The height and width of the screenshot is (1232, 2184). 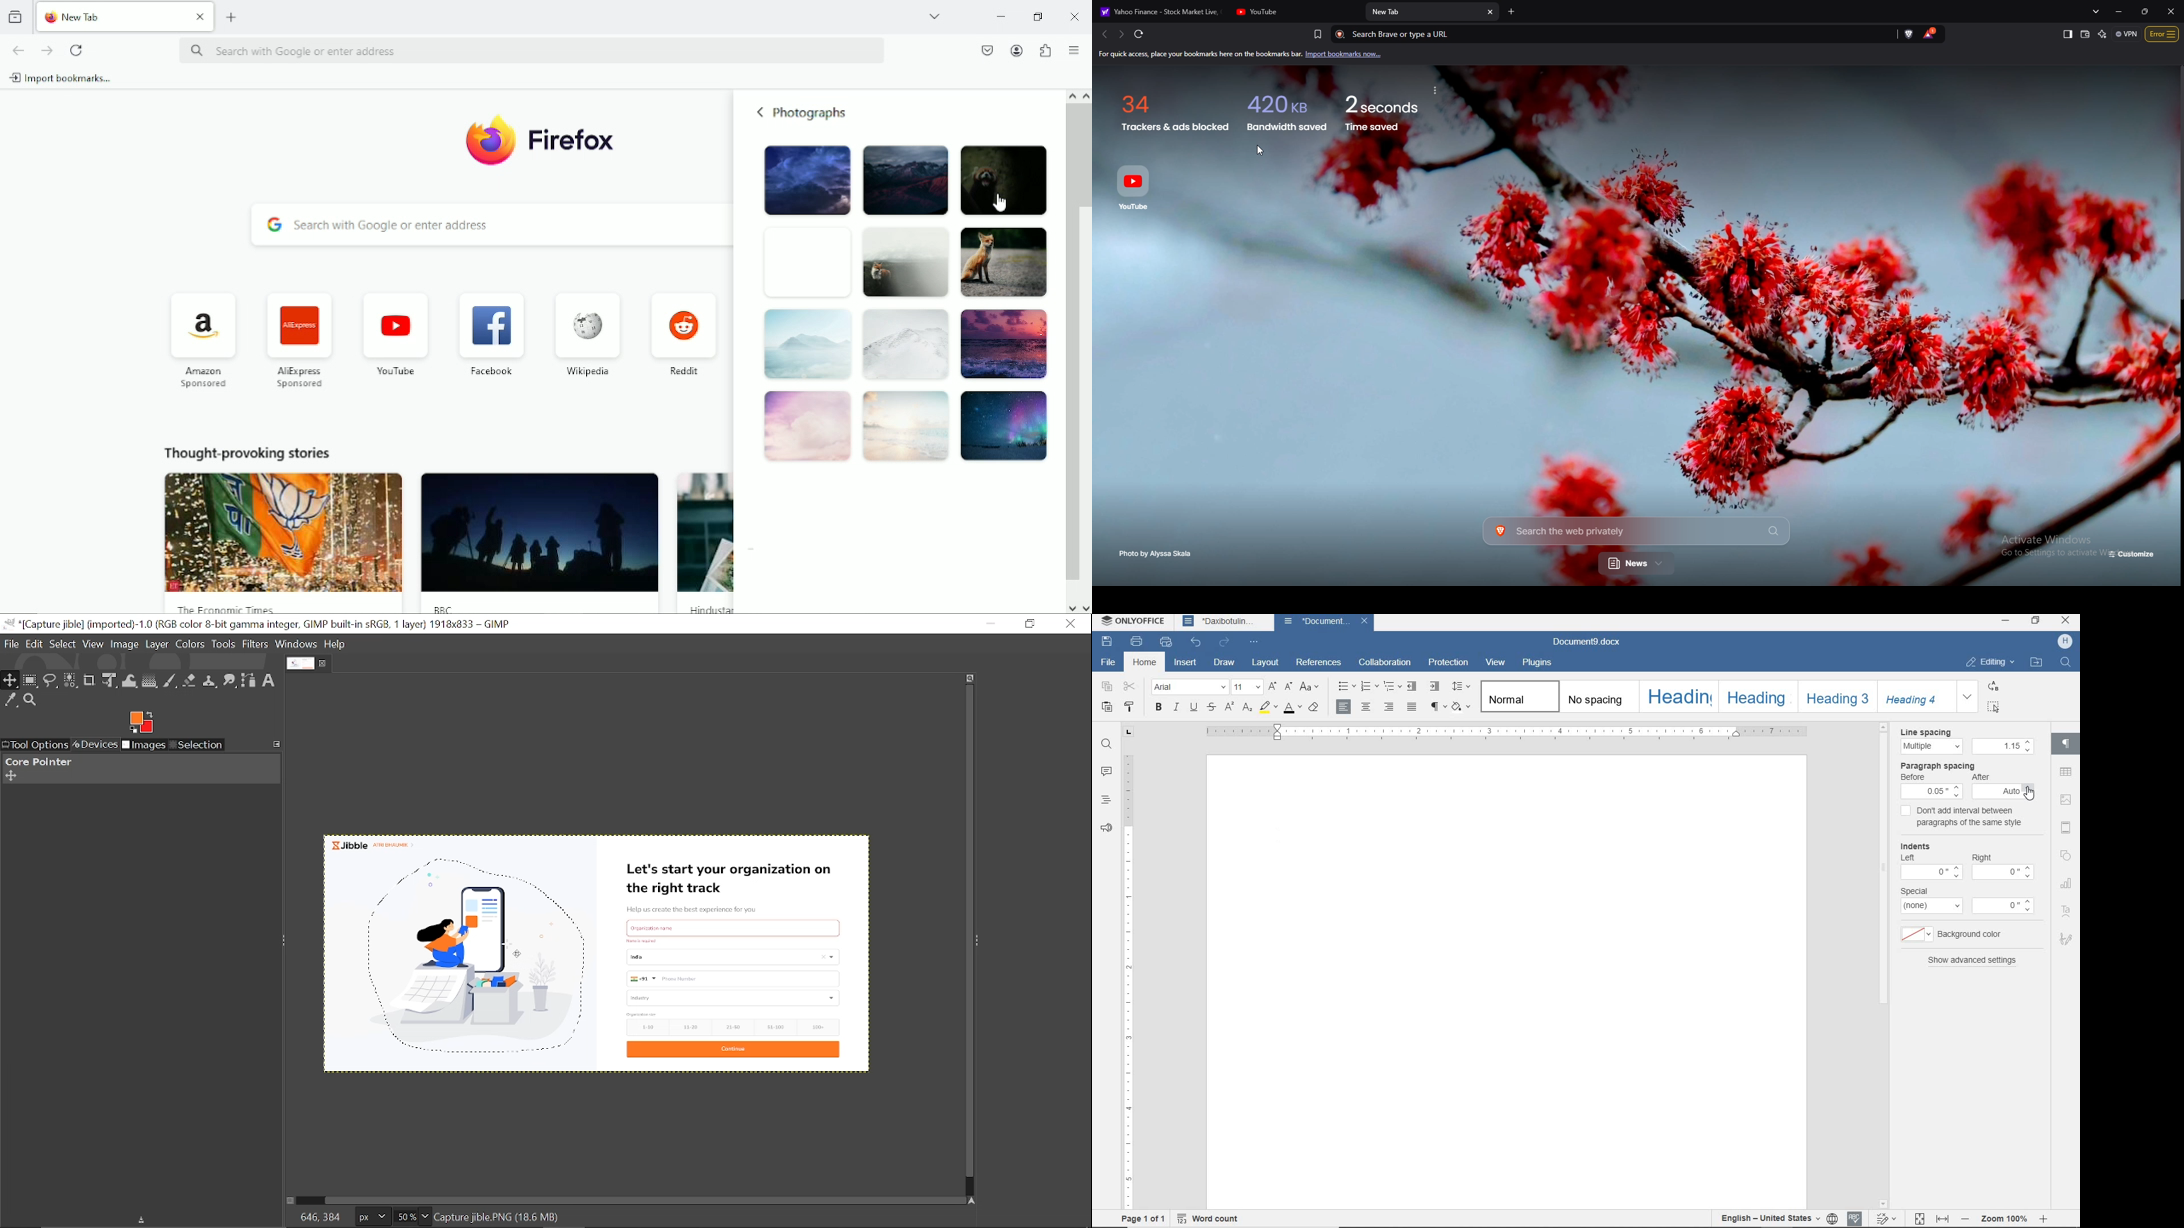 I want to click on Clone tool, so click(x=211, y=682).